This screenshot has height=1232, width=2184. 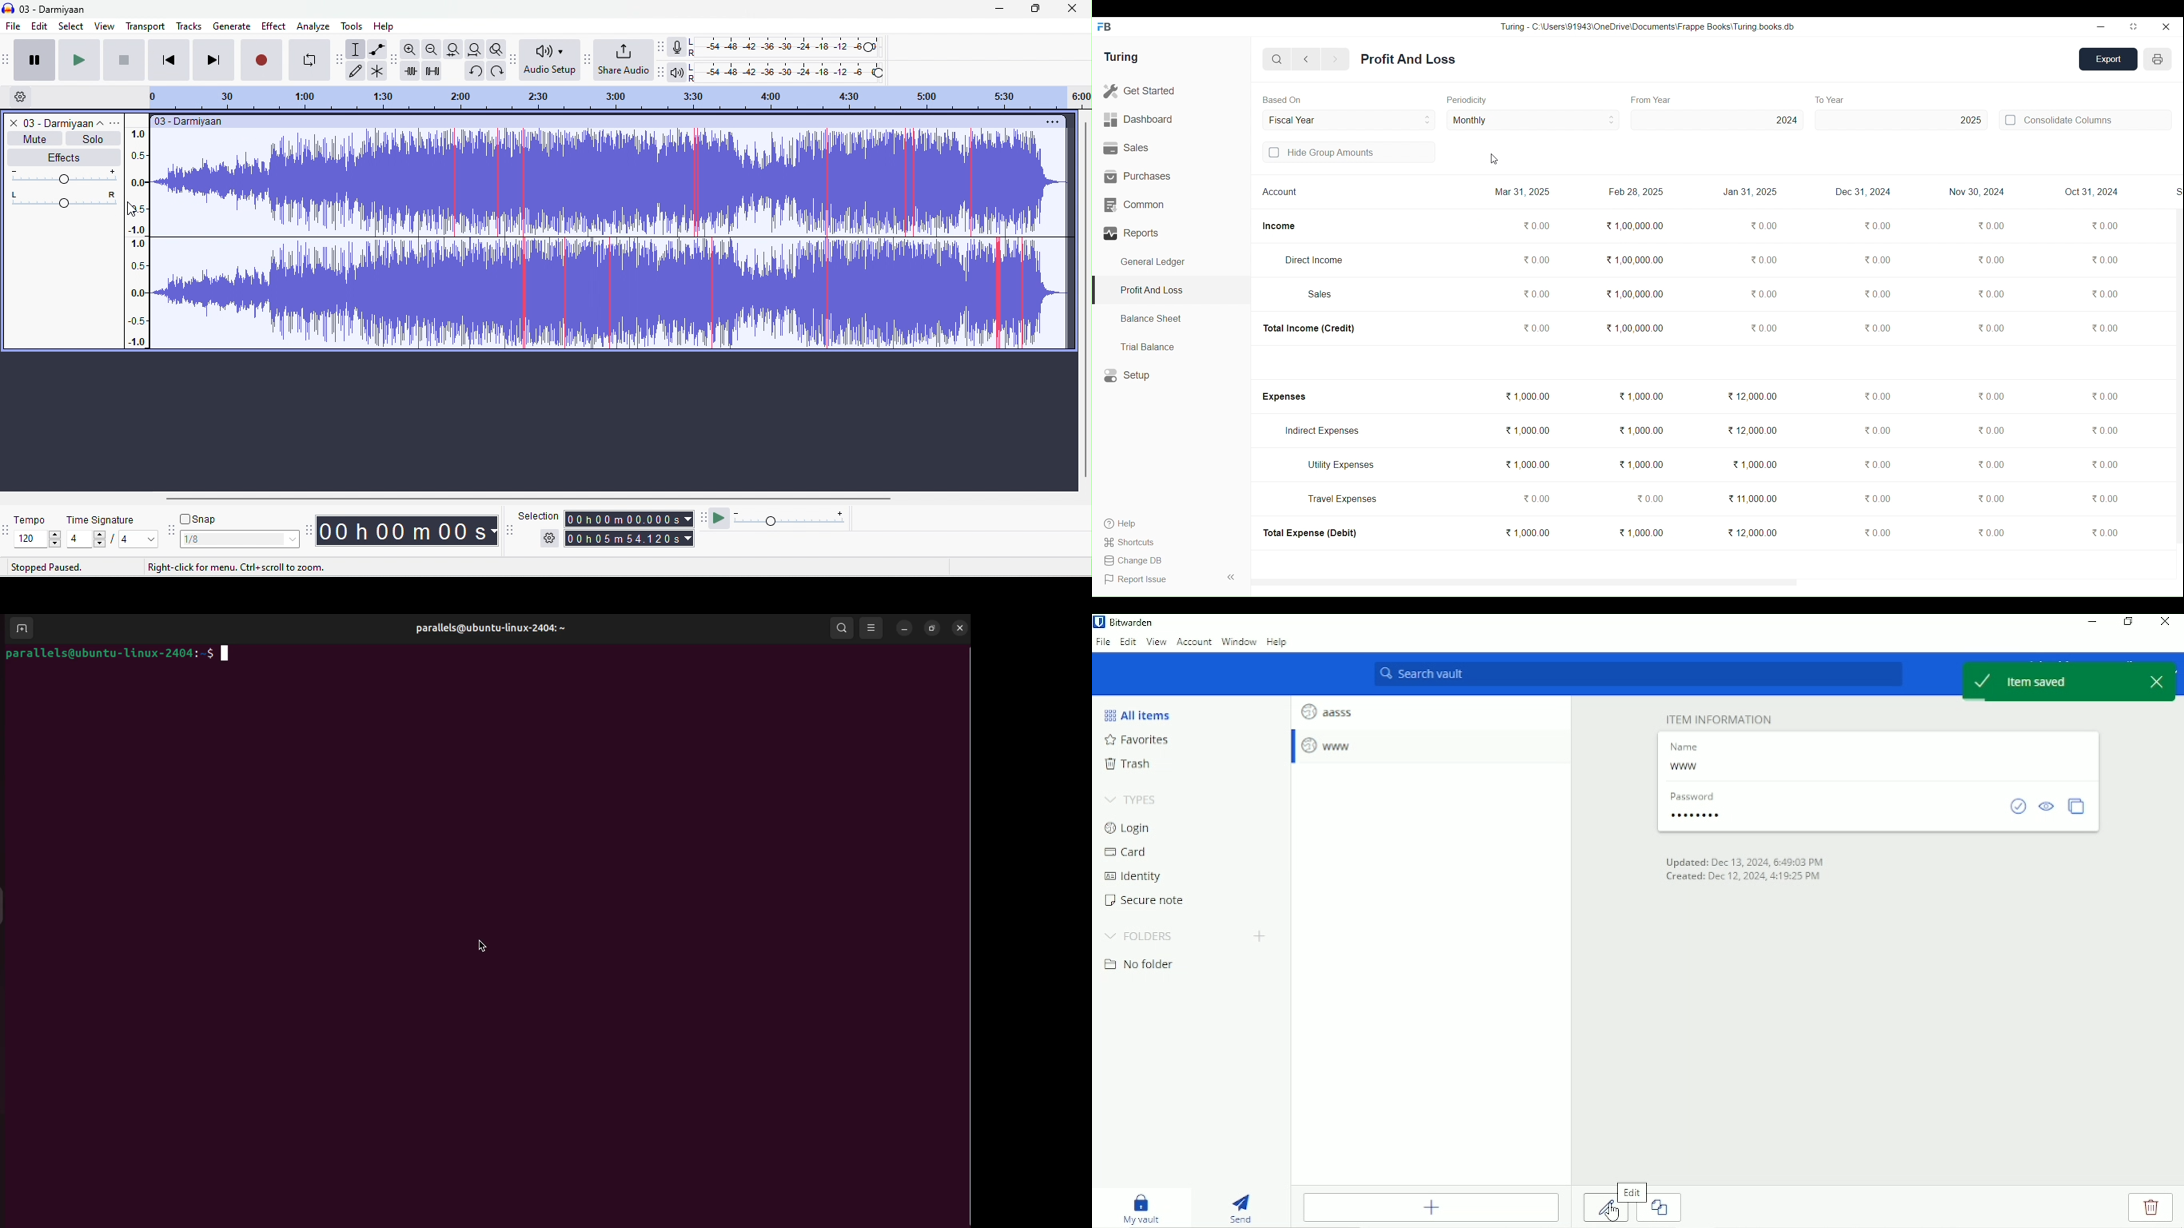 I want to click on audacity share audio toolbar, so click(x=587, y=58).